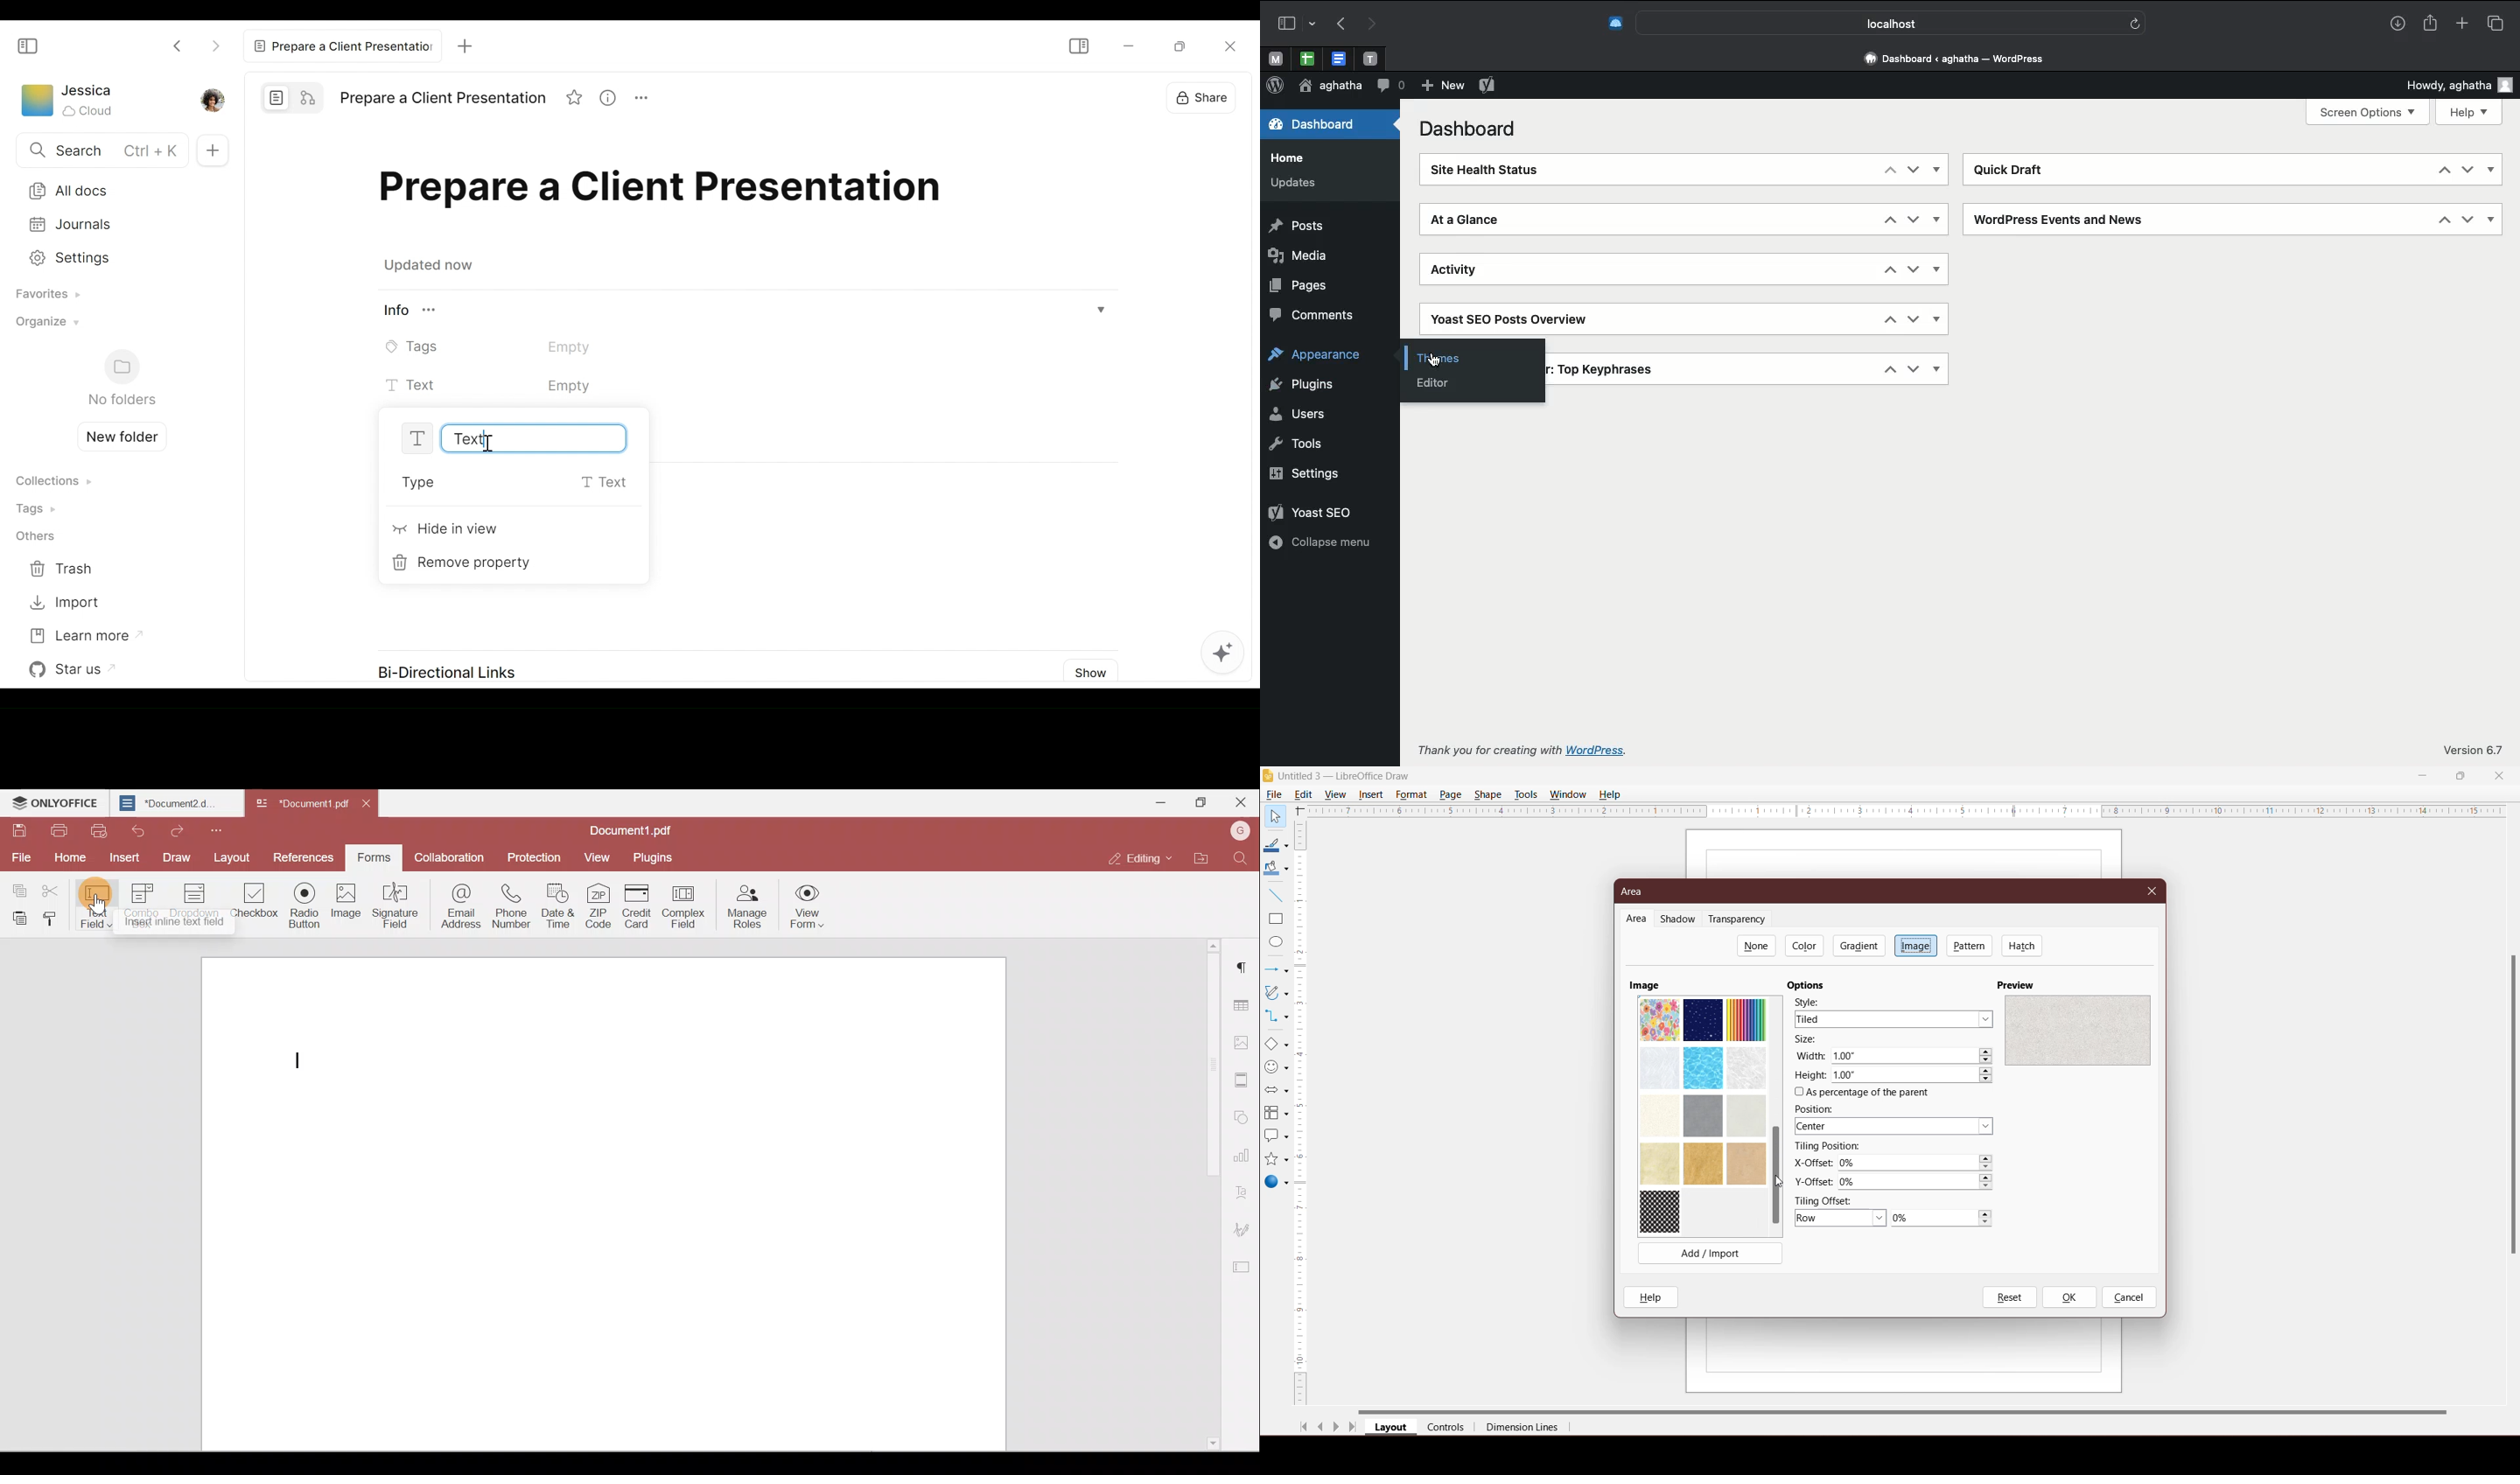  I want to click on Show, so click(2492, 220).